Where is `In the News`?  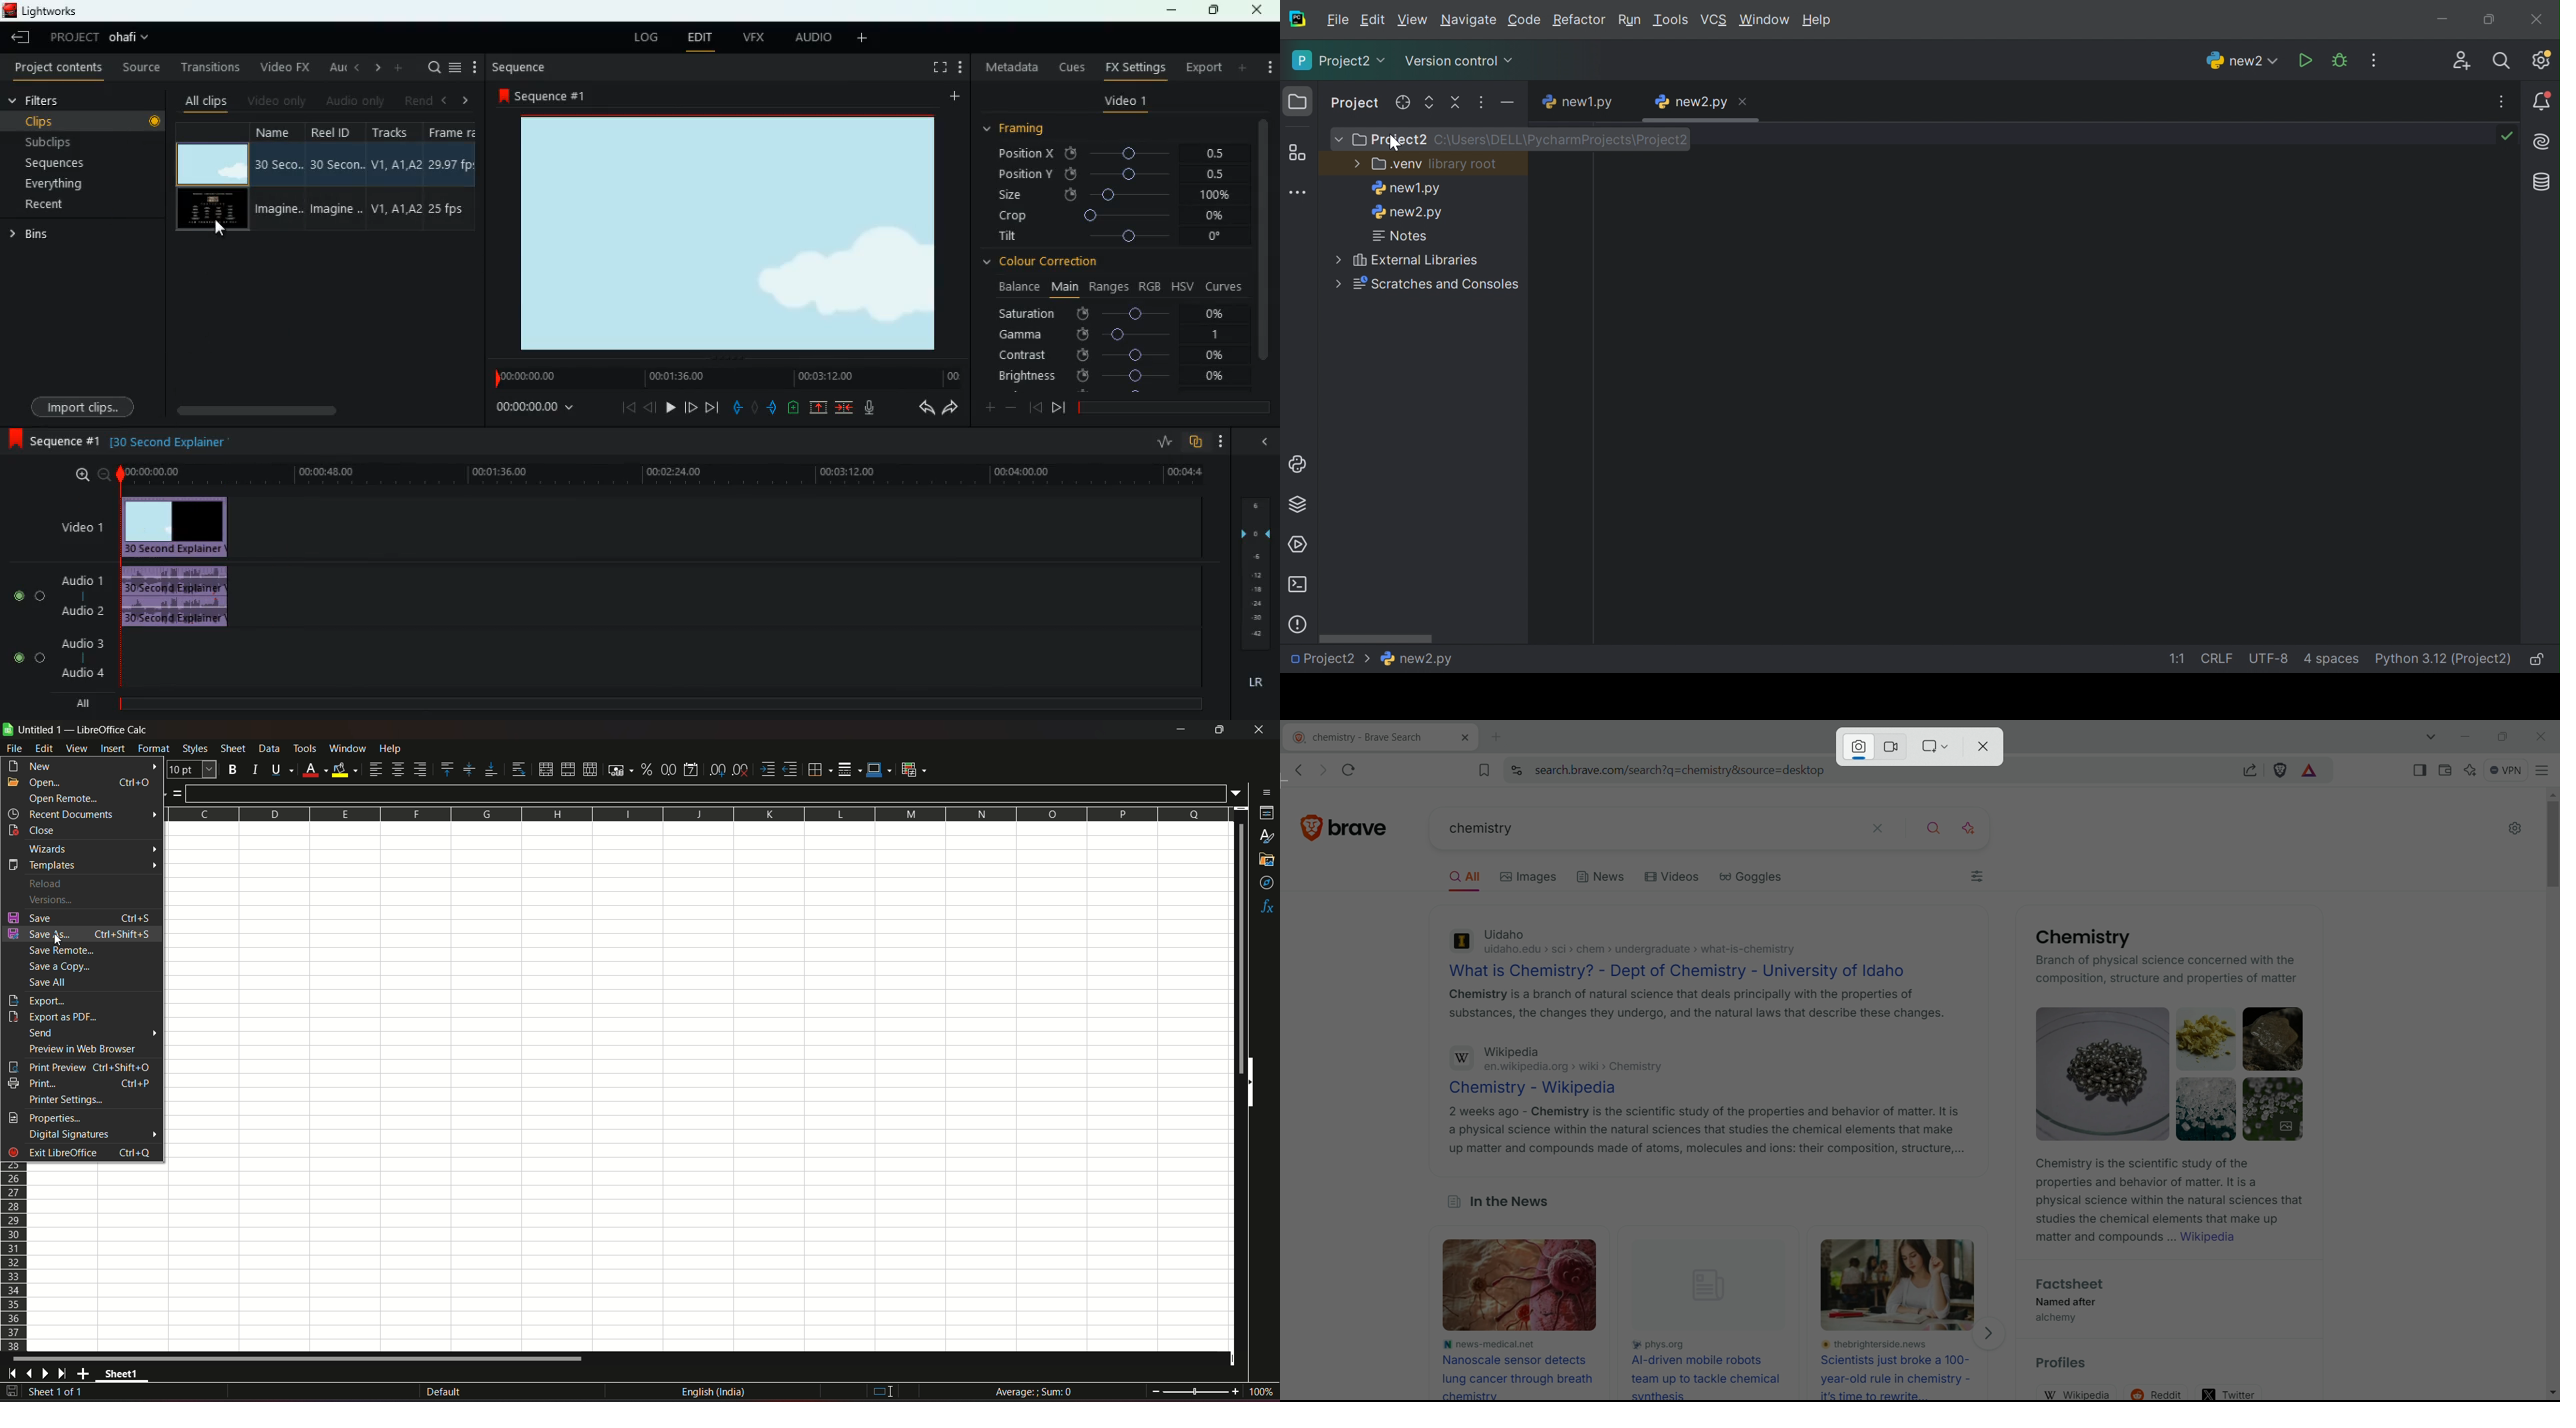
In the News is located at coordinates (1497, 1204).